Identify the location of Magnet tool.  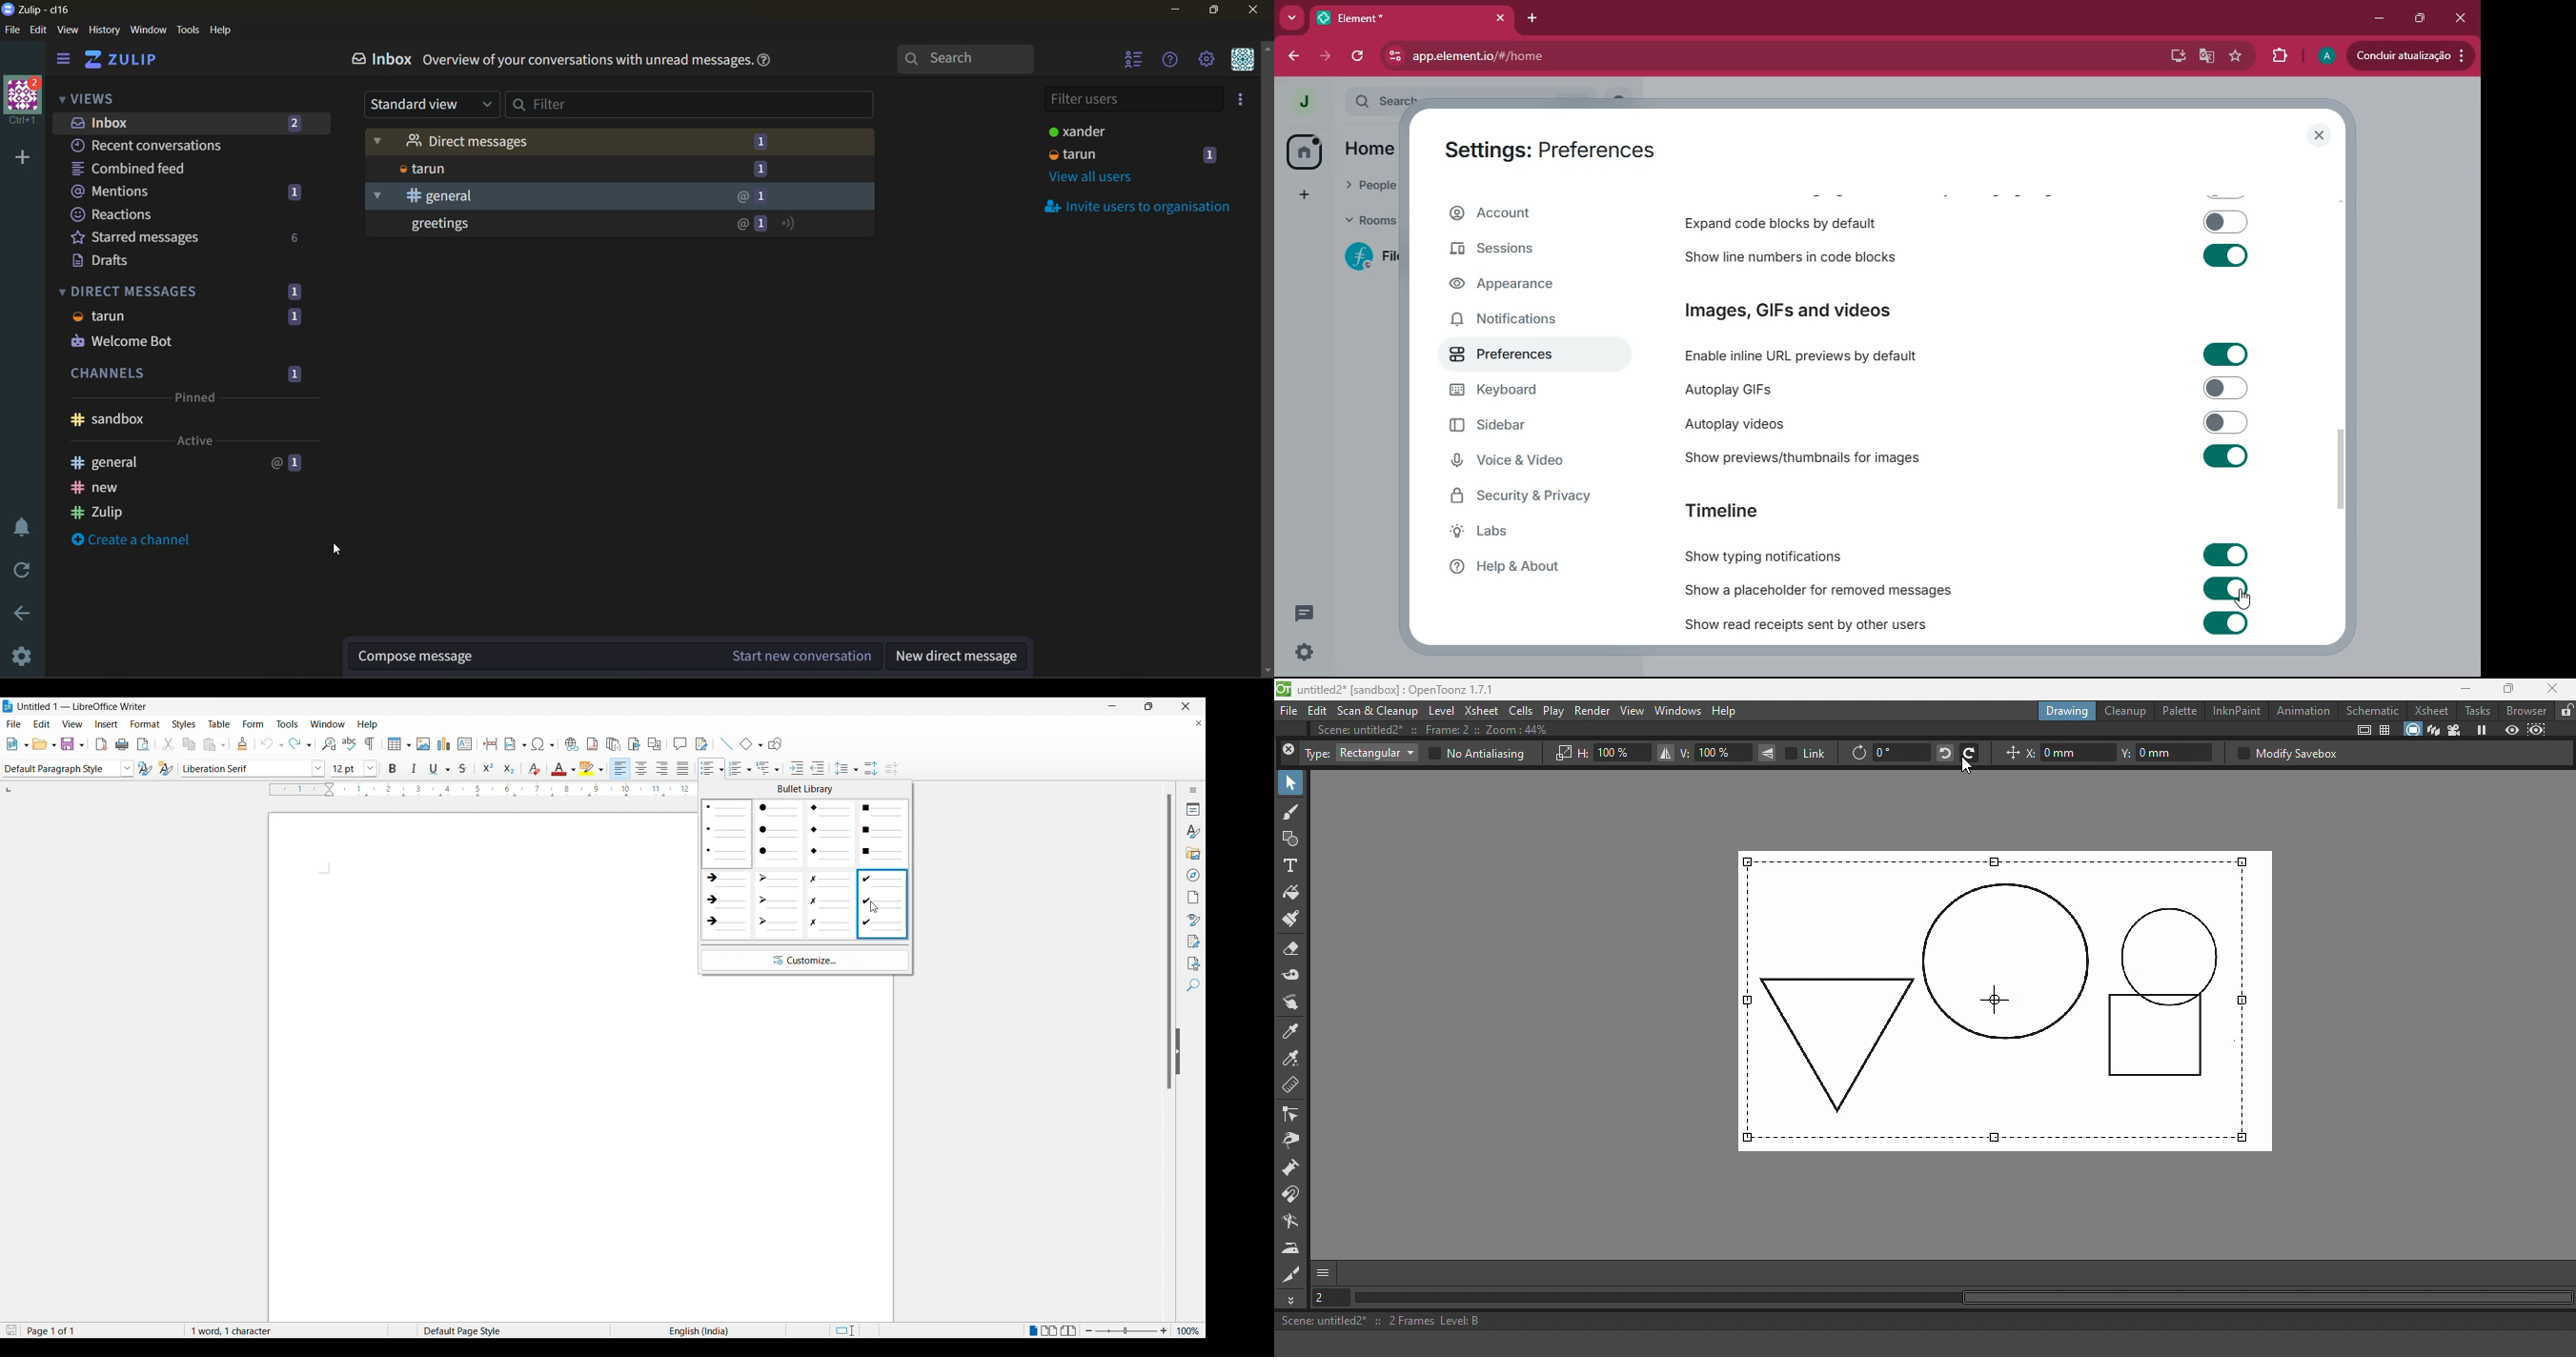
(1293, 1196).